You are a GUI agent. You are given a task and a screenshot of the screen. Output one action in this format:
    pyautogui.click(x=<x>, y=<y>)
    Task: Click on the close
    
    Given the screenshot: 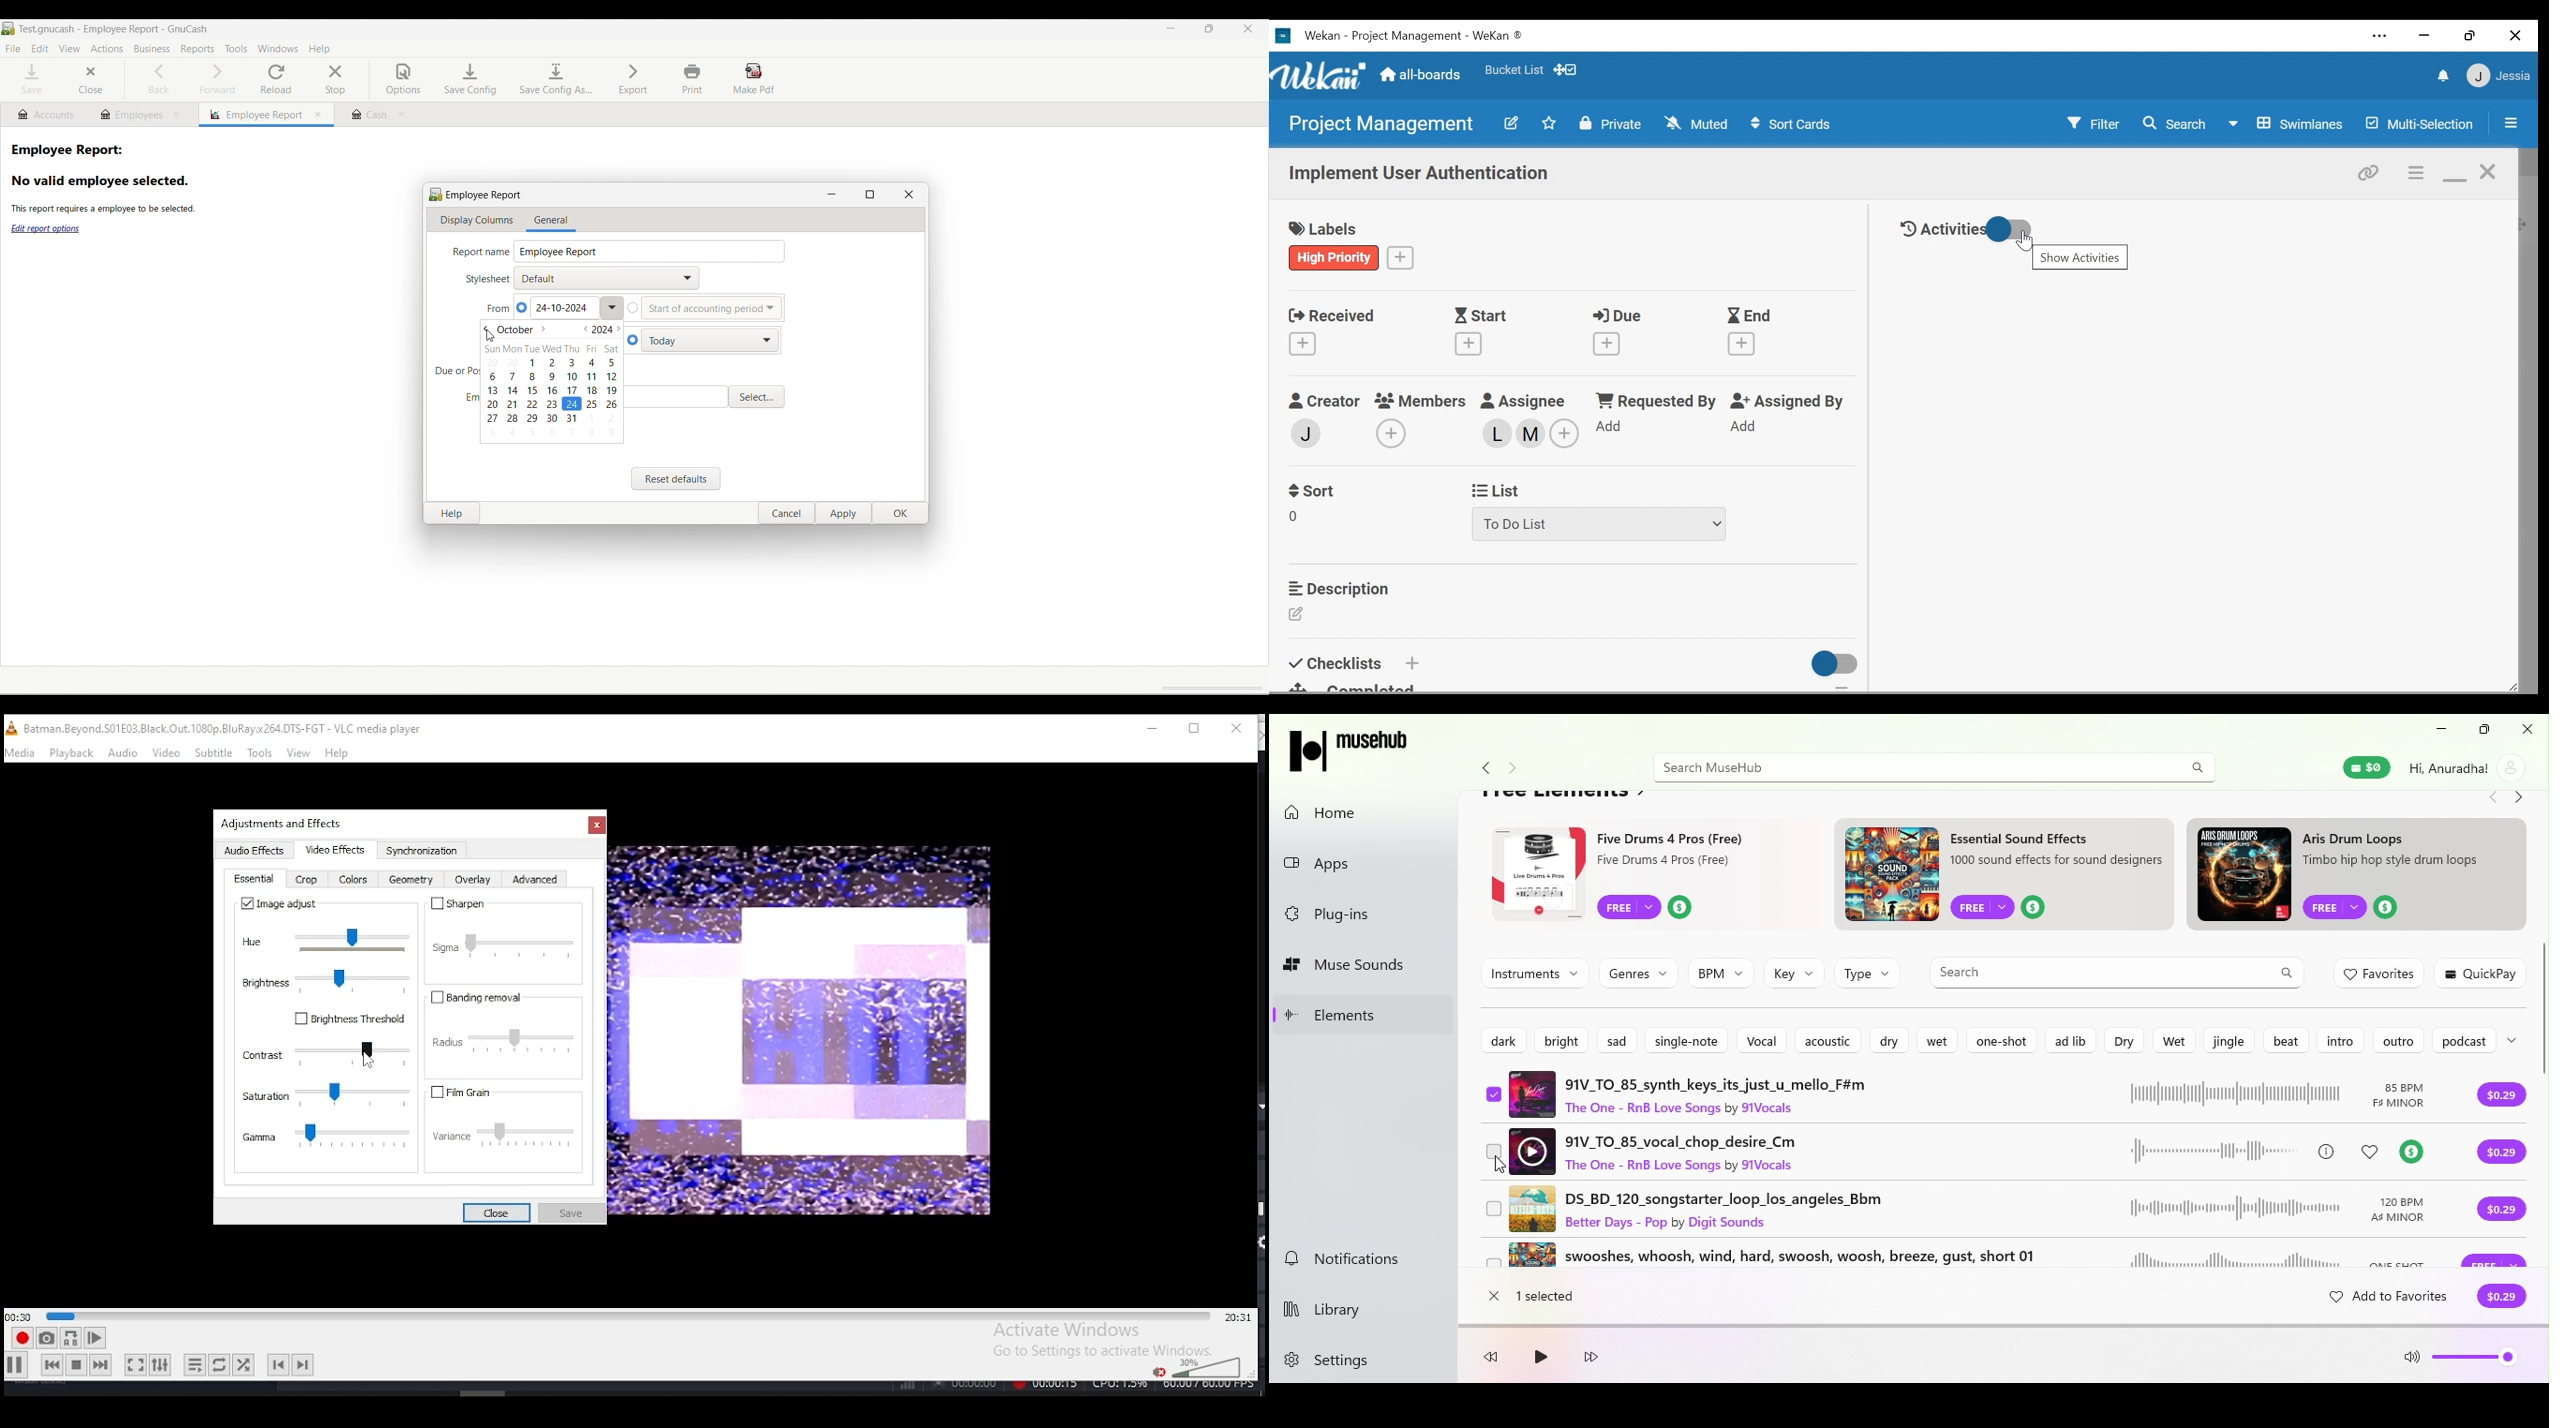 What is the action you would take?
    pyautogui.click(x=2487, y=171)
    